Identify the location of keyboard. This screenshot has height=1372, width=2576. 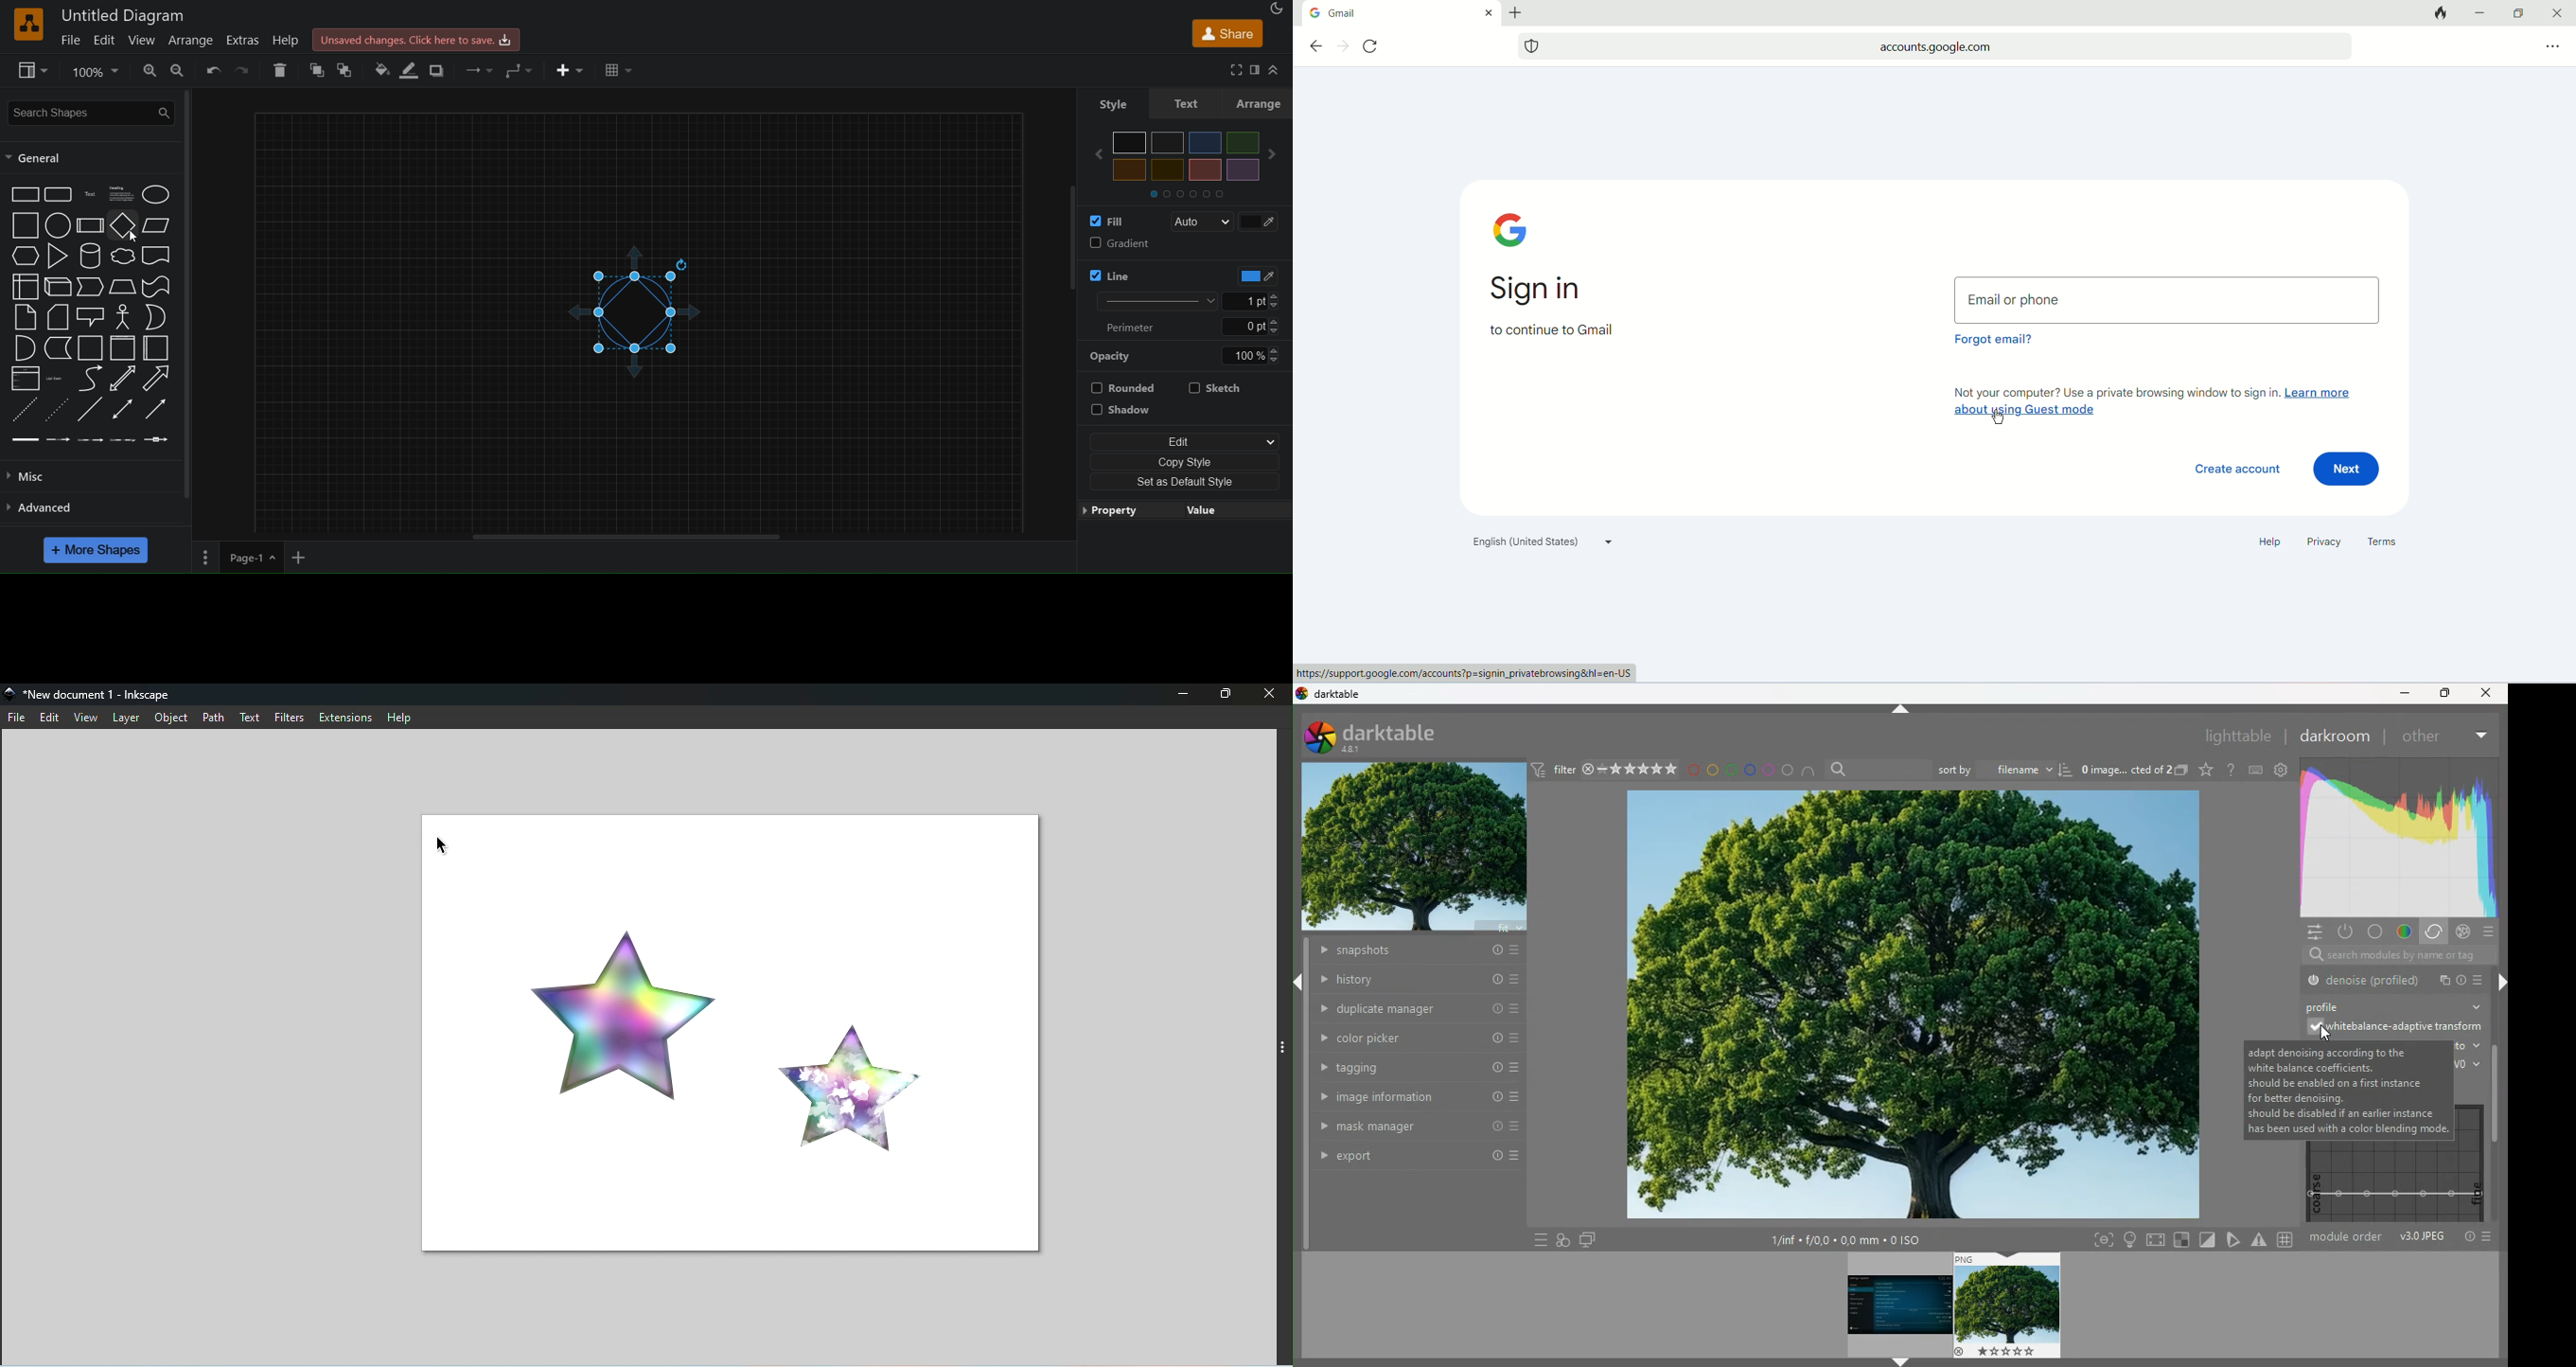
(2256, 770).